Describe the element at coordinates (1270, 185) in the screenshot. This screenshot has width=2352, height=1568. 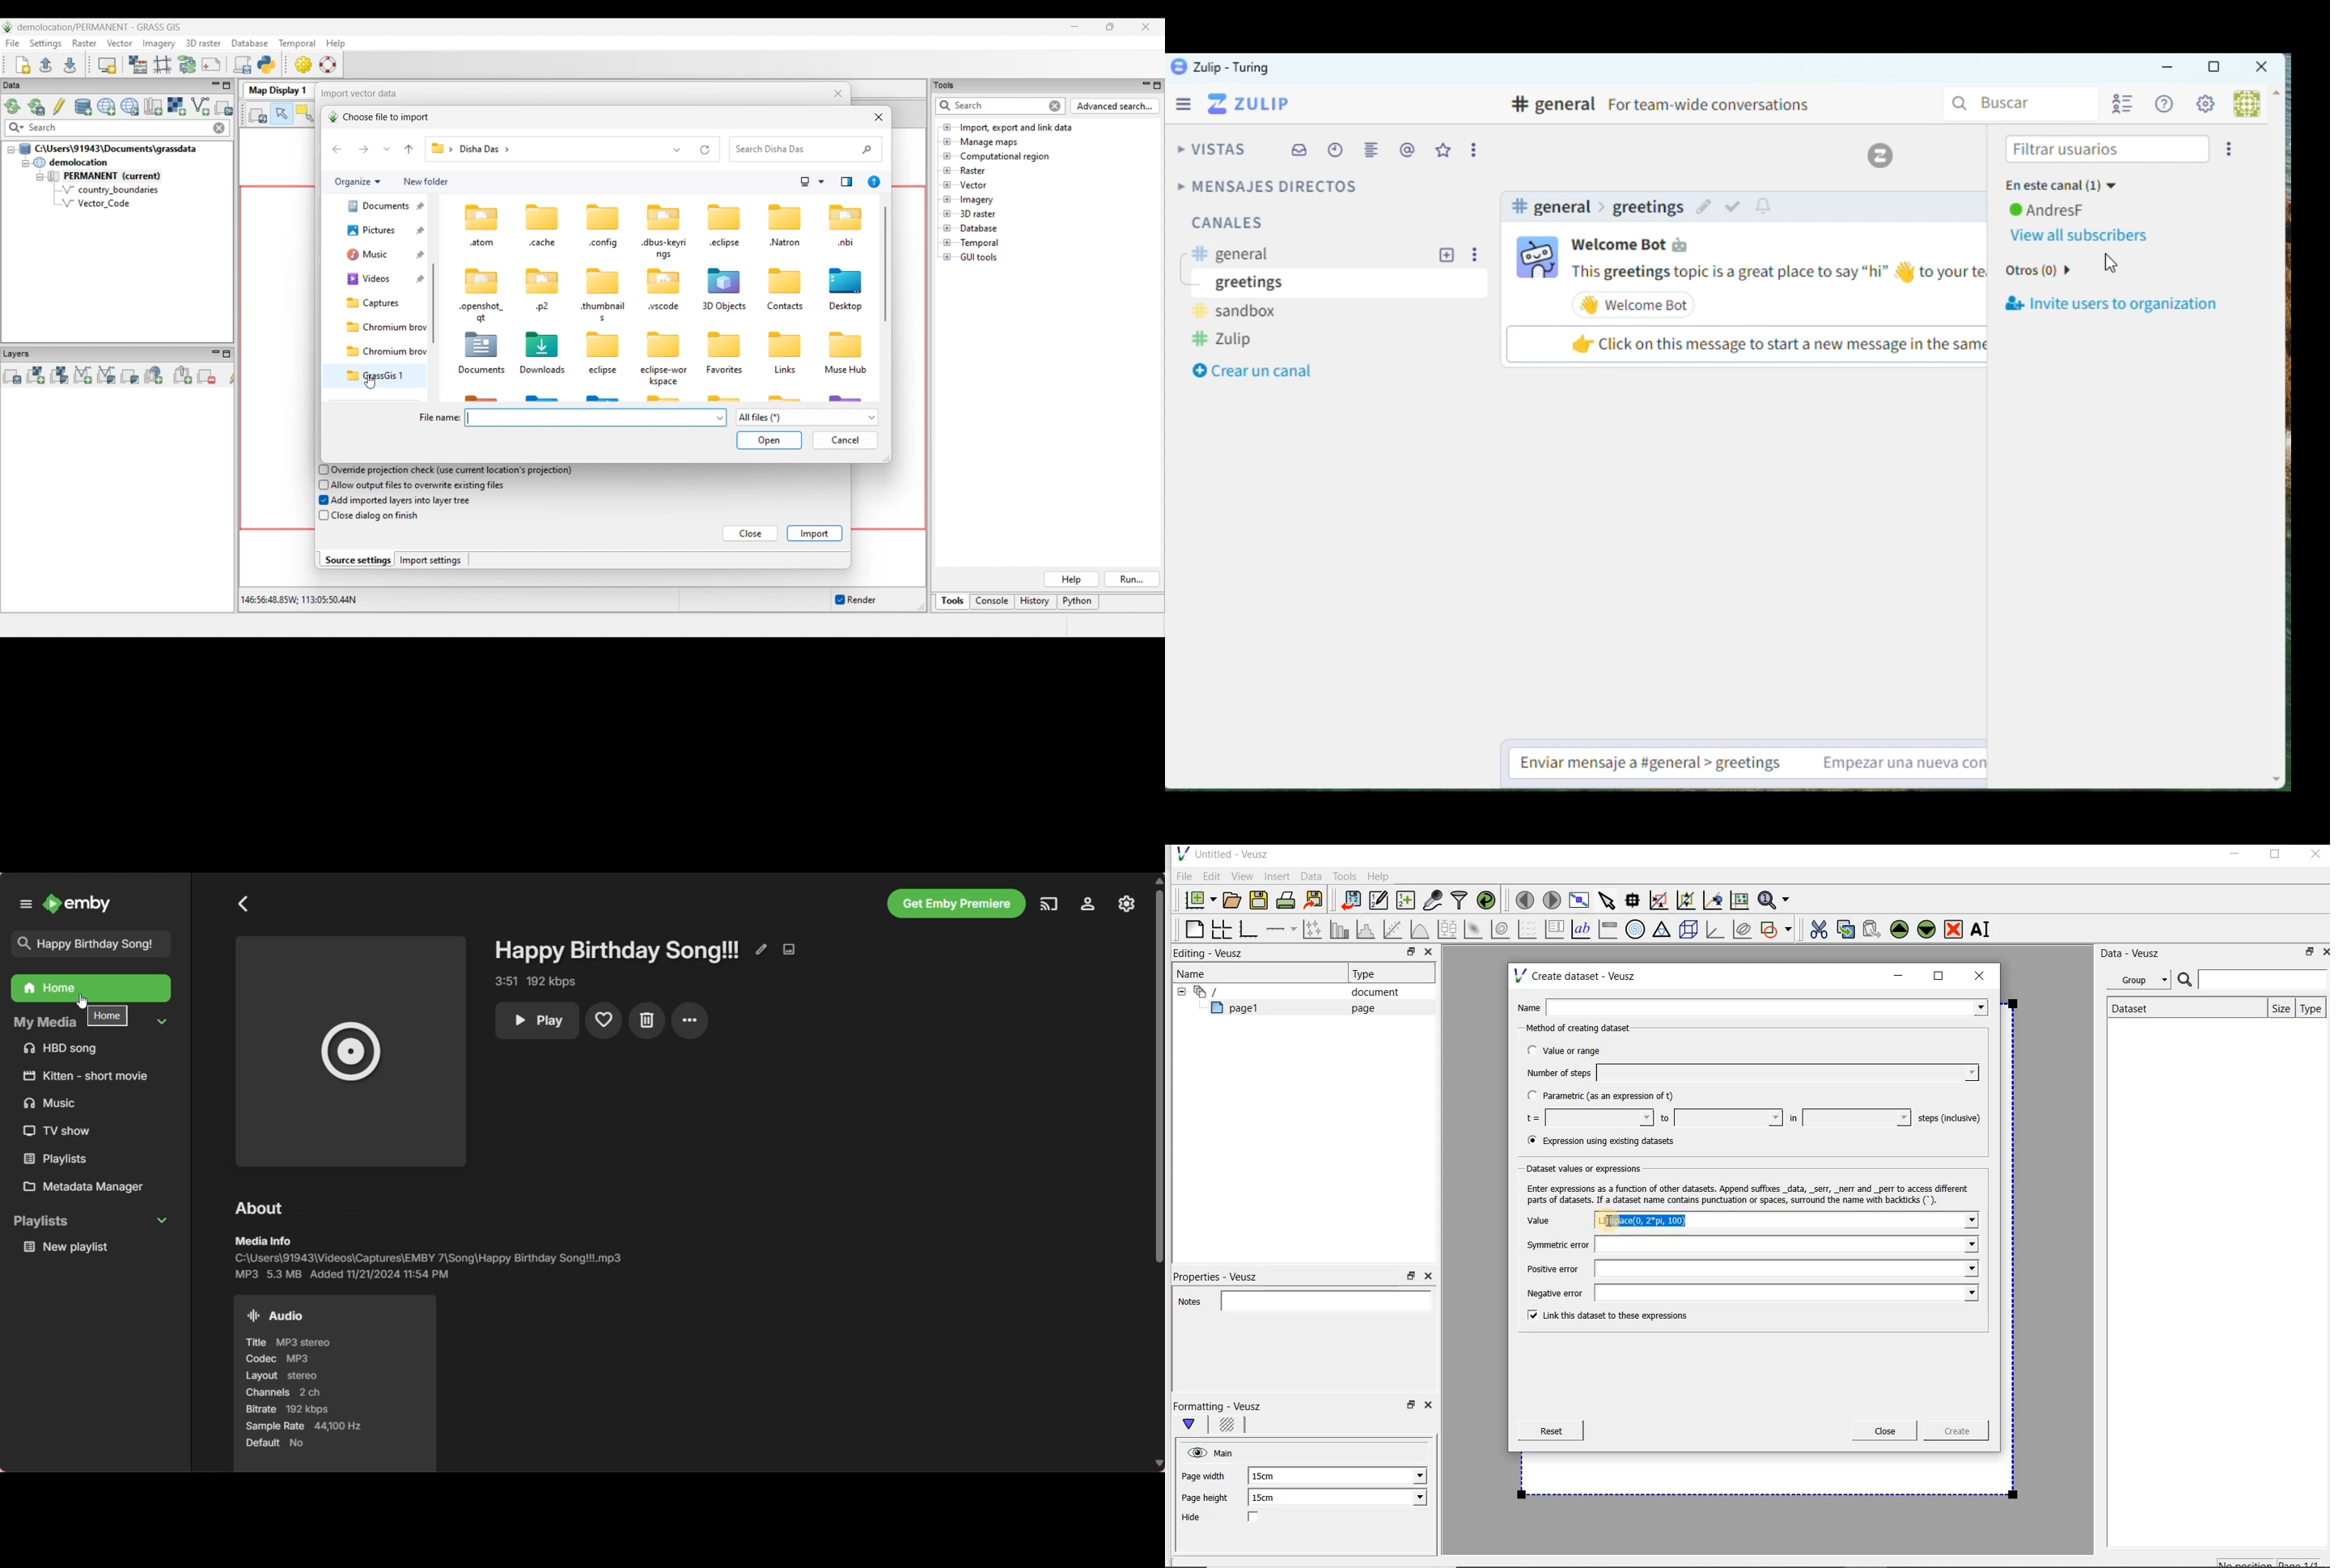
I see `Direct Messages` at that location.